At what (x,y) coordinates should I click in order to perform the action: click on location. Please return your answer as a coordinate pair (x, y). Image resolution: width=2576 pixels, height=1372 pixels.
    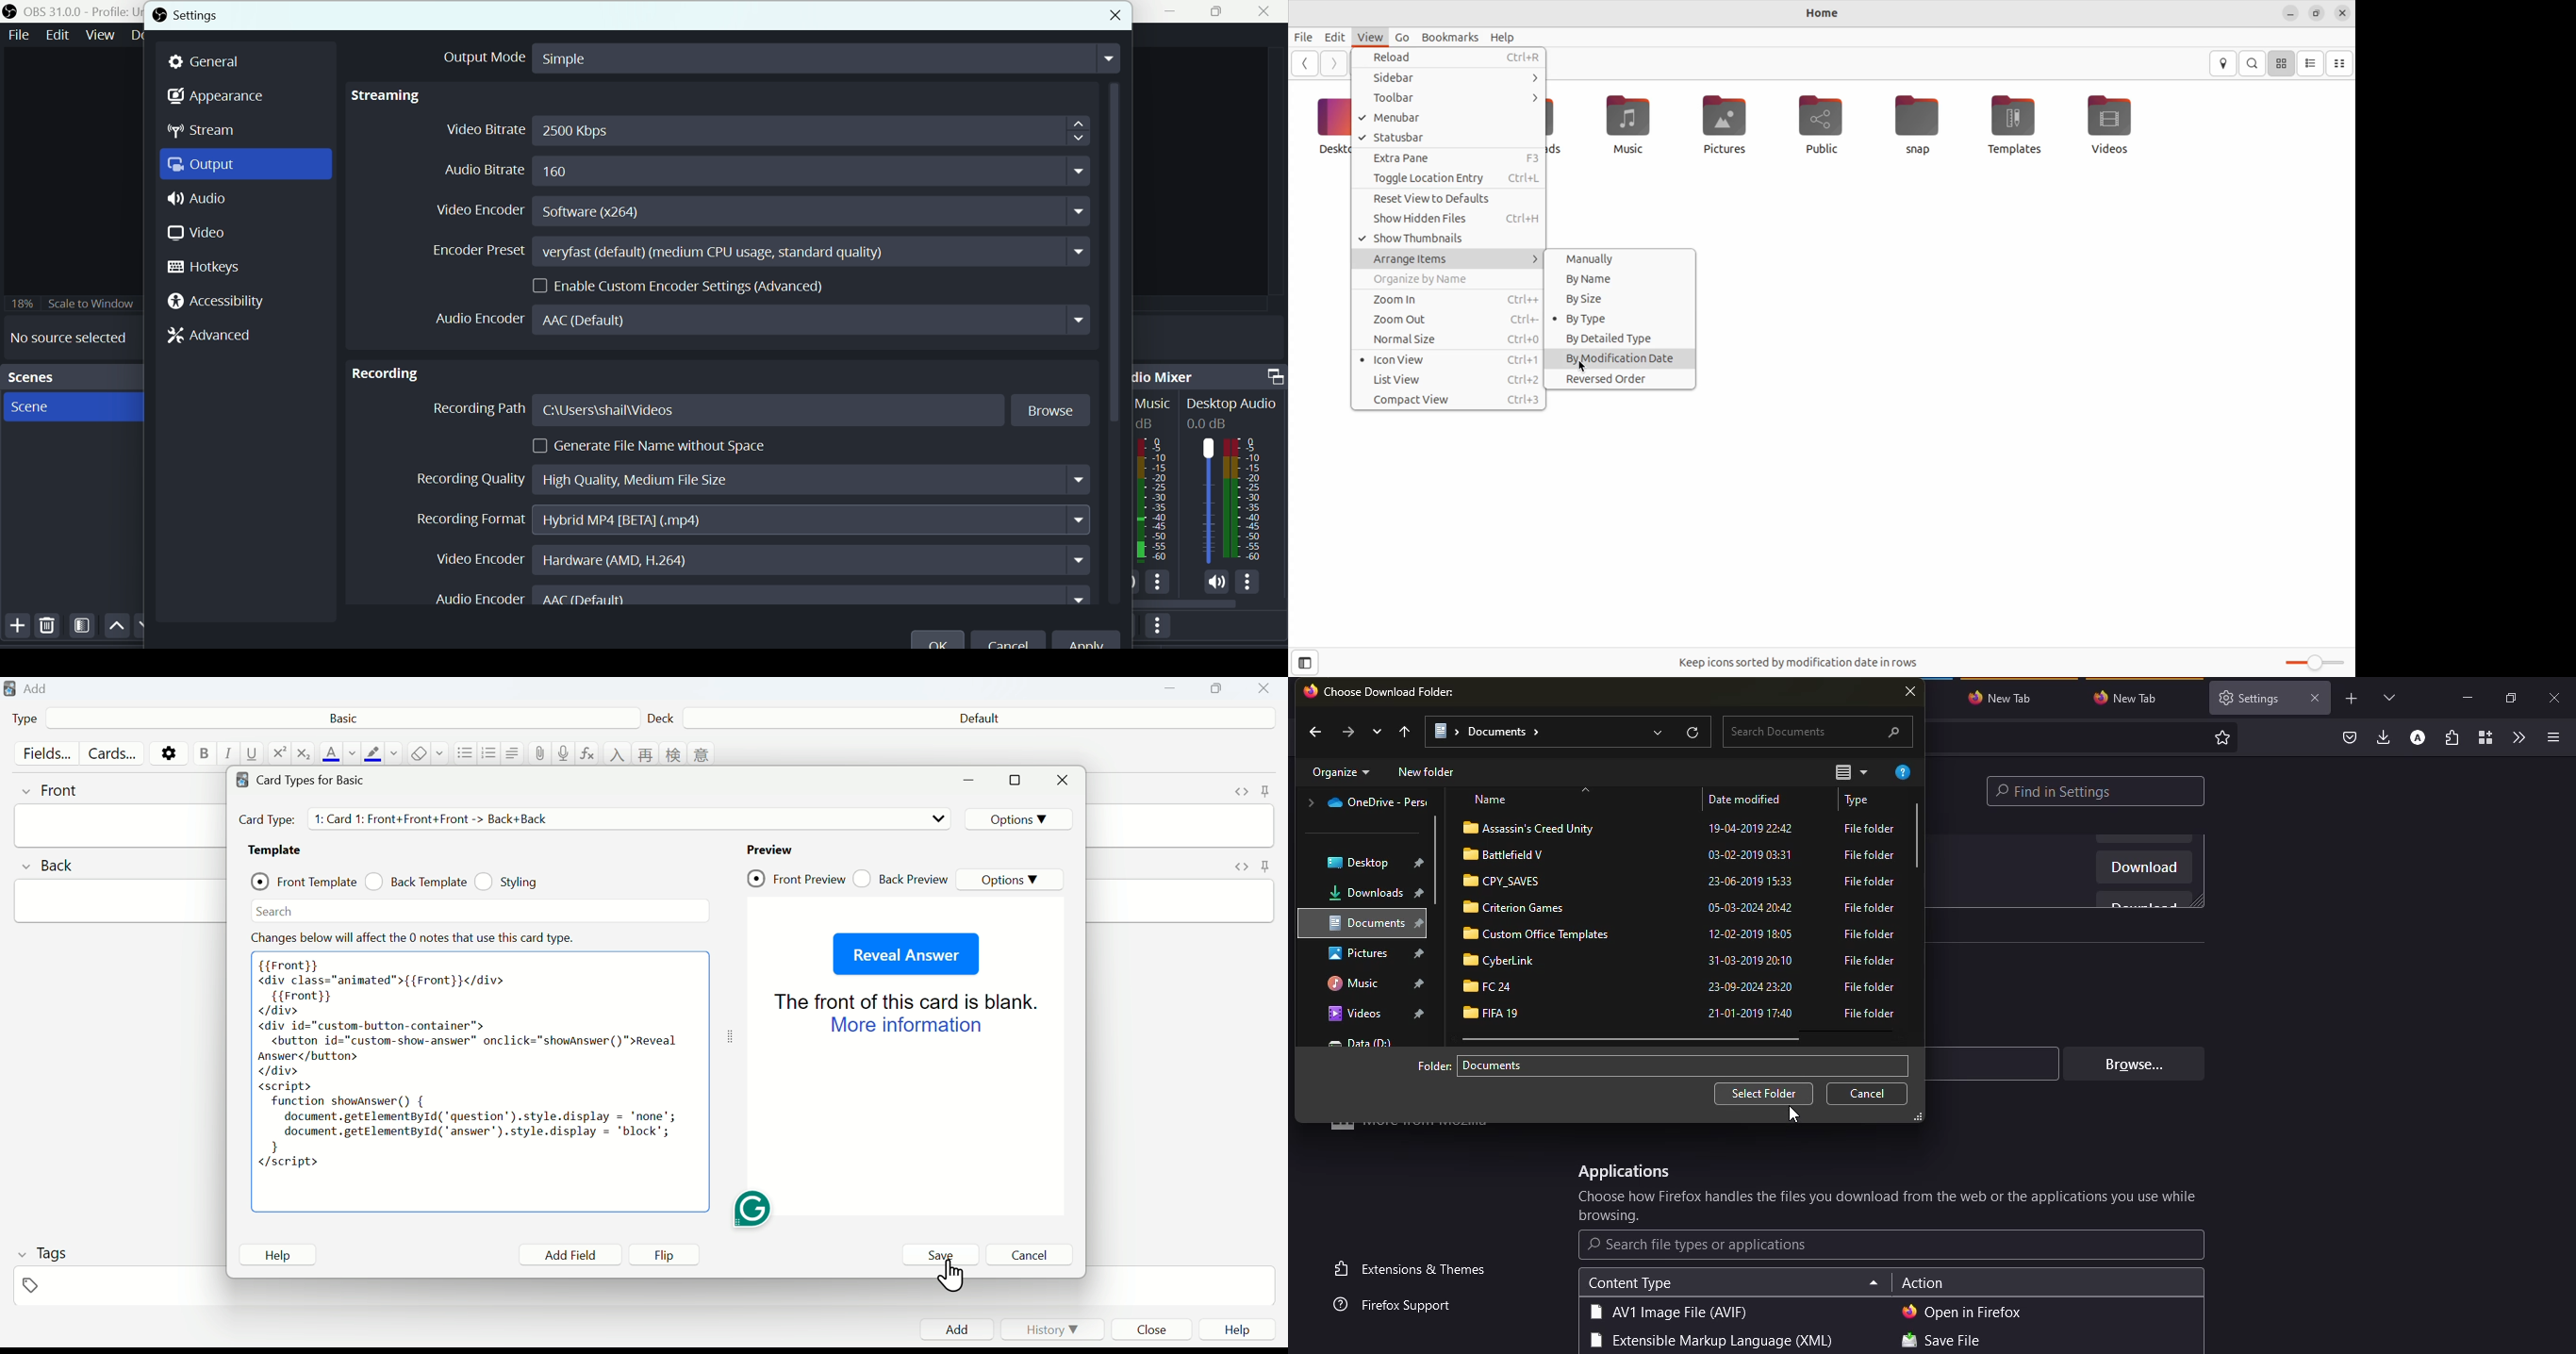
    Looking at the image, I should click on (1361, 1043).